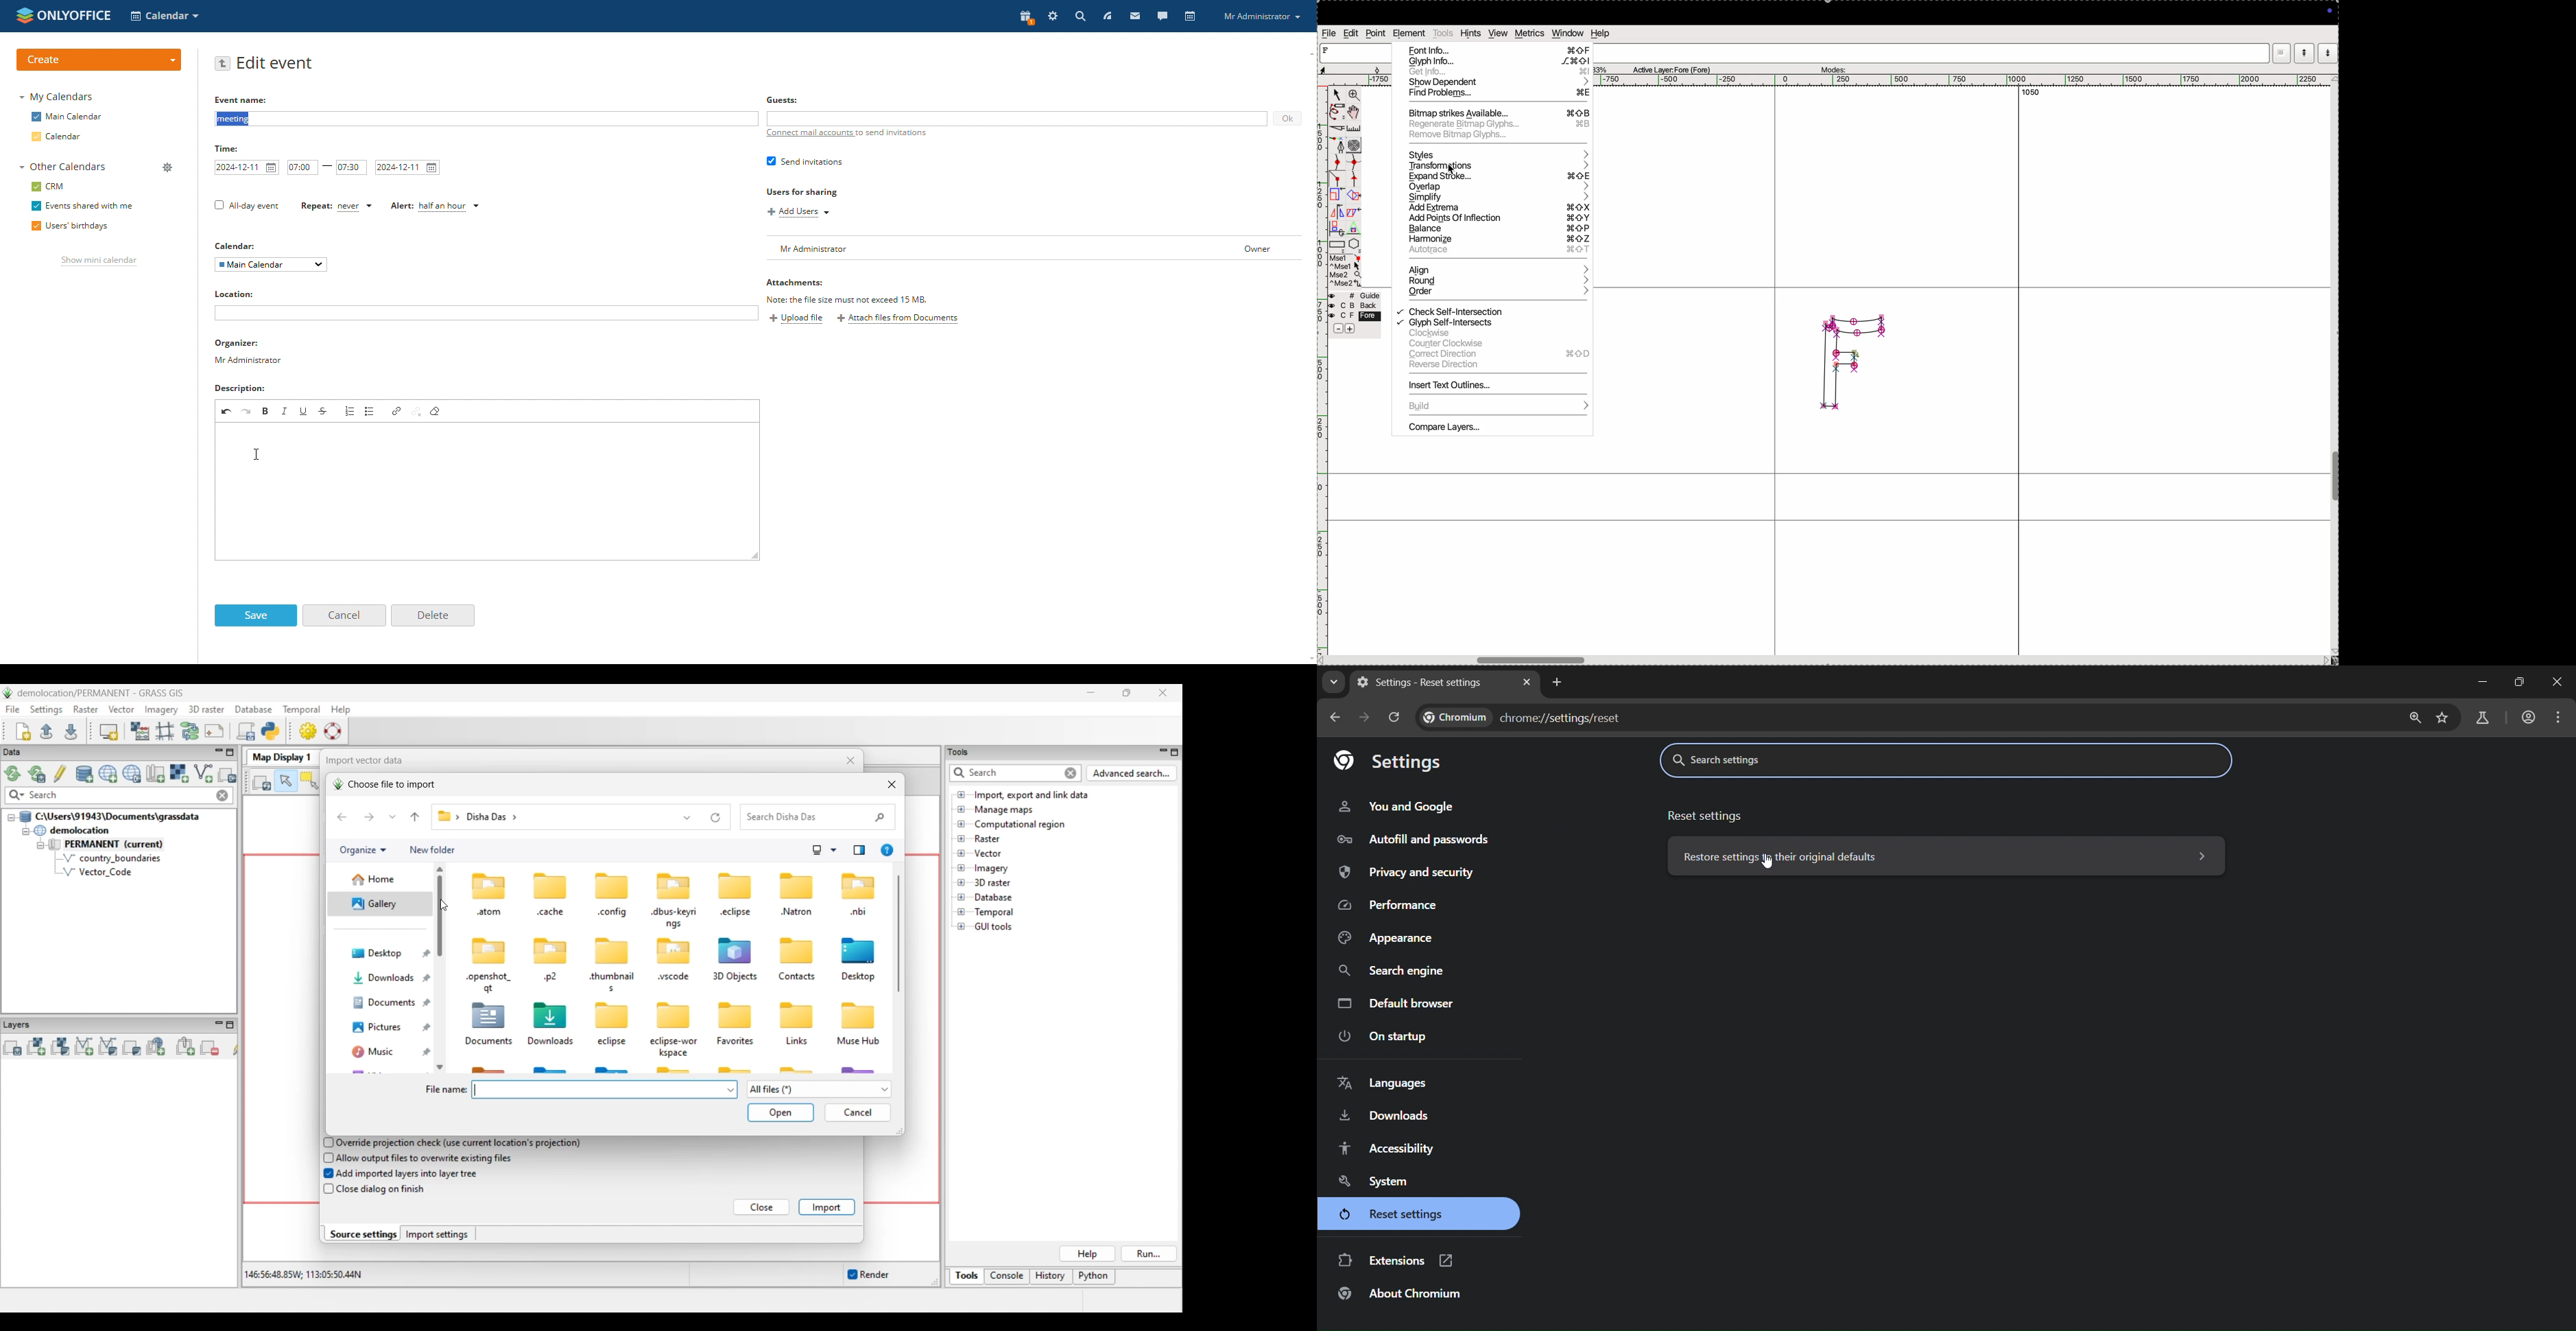 The width and height of the screenshot is (2576, 1344). What do you see at coordinates (1355, 146) in the screenshot?
I see `curves` at bounding box center [1355, 146].